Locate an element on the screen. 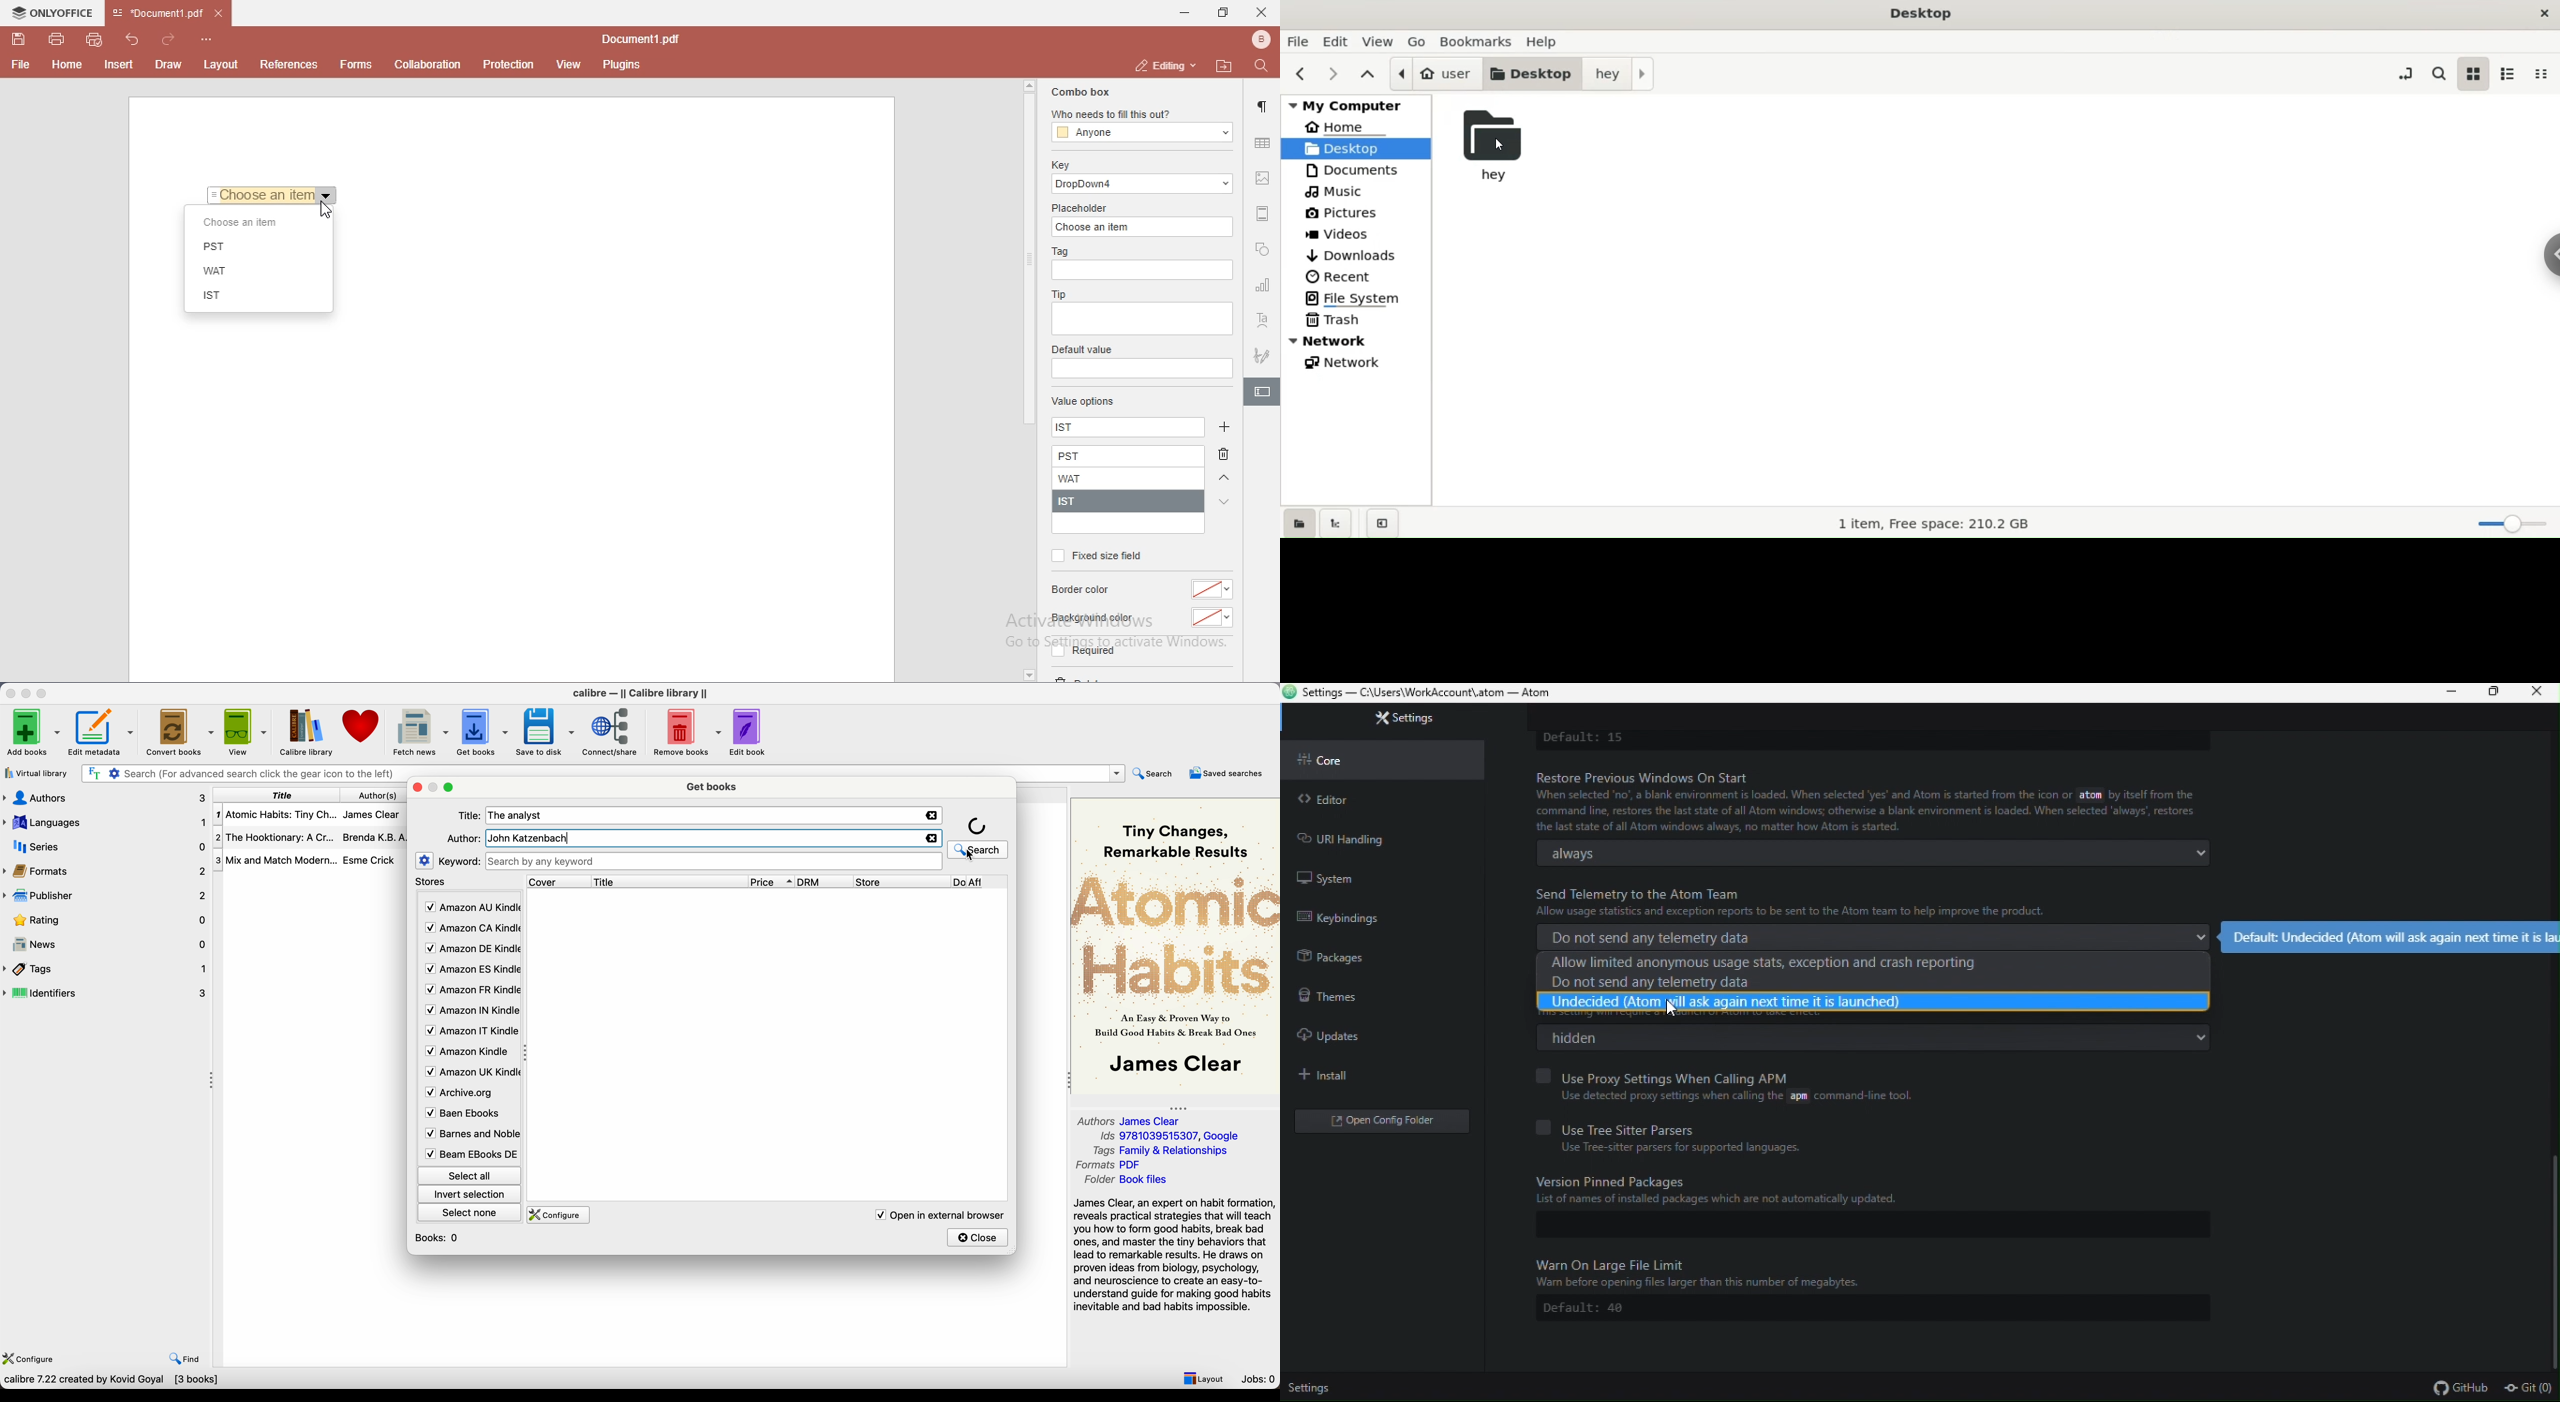 Image resolution: width=2576 pixels, height=1428 pixels. connect/share is located at coordinates (612, 732).